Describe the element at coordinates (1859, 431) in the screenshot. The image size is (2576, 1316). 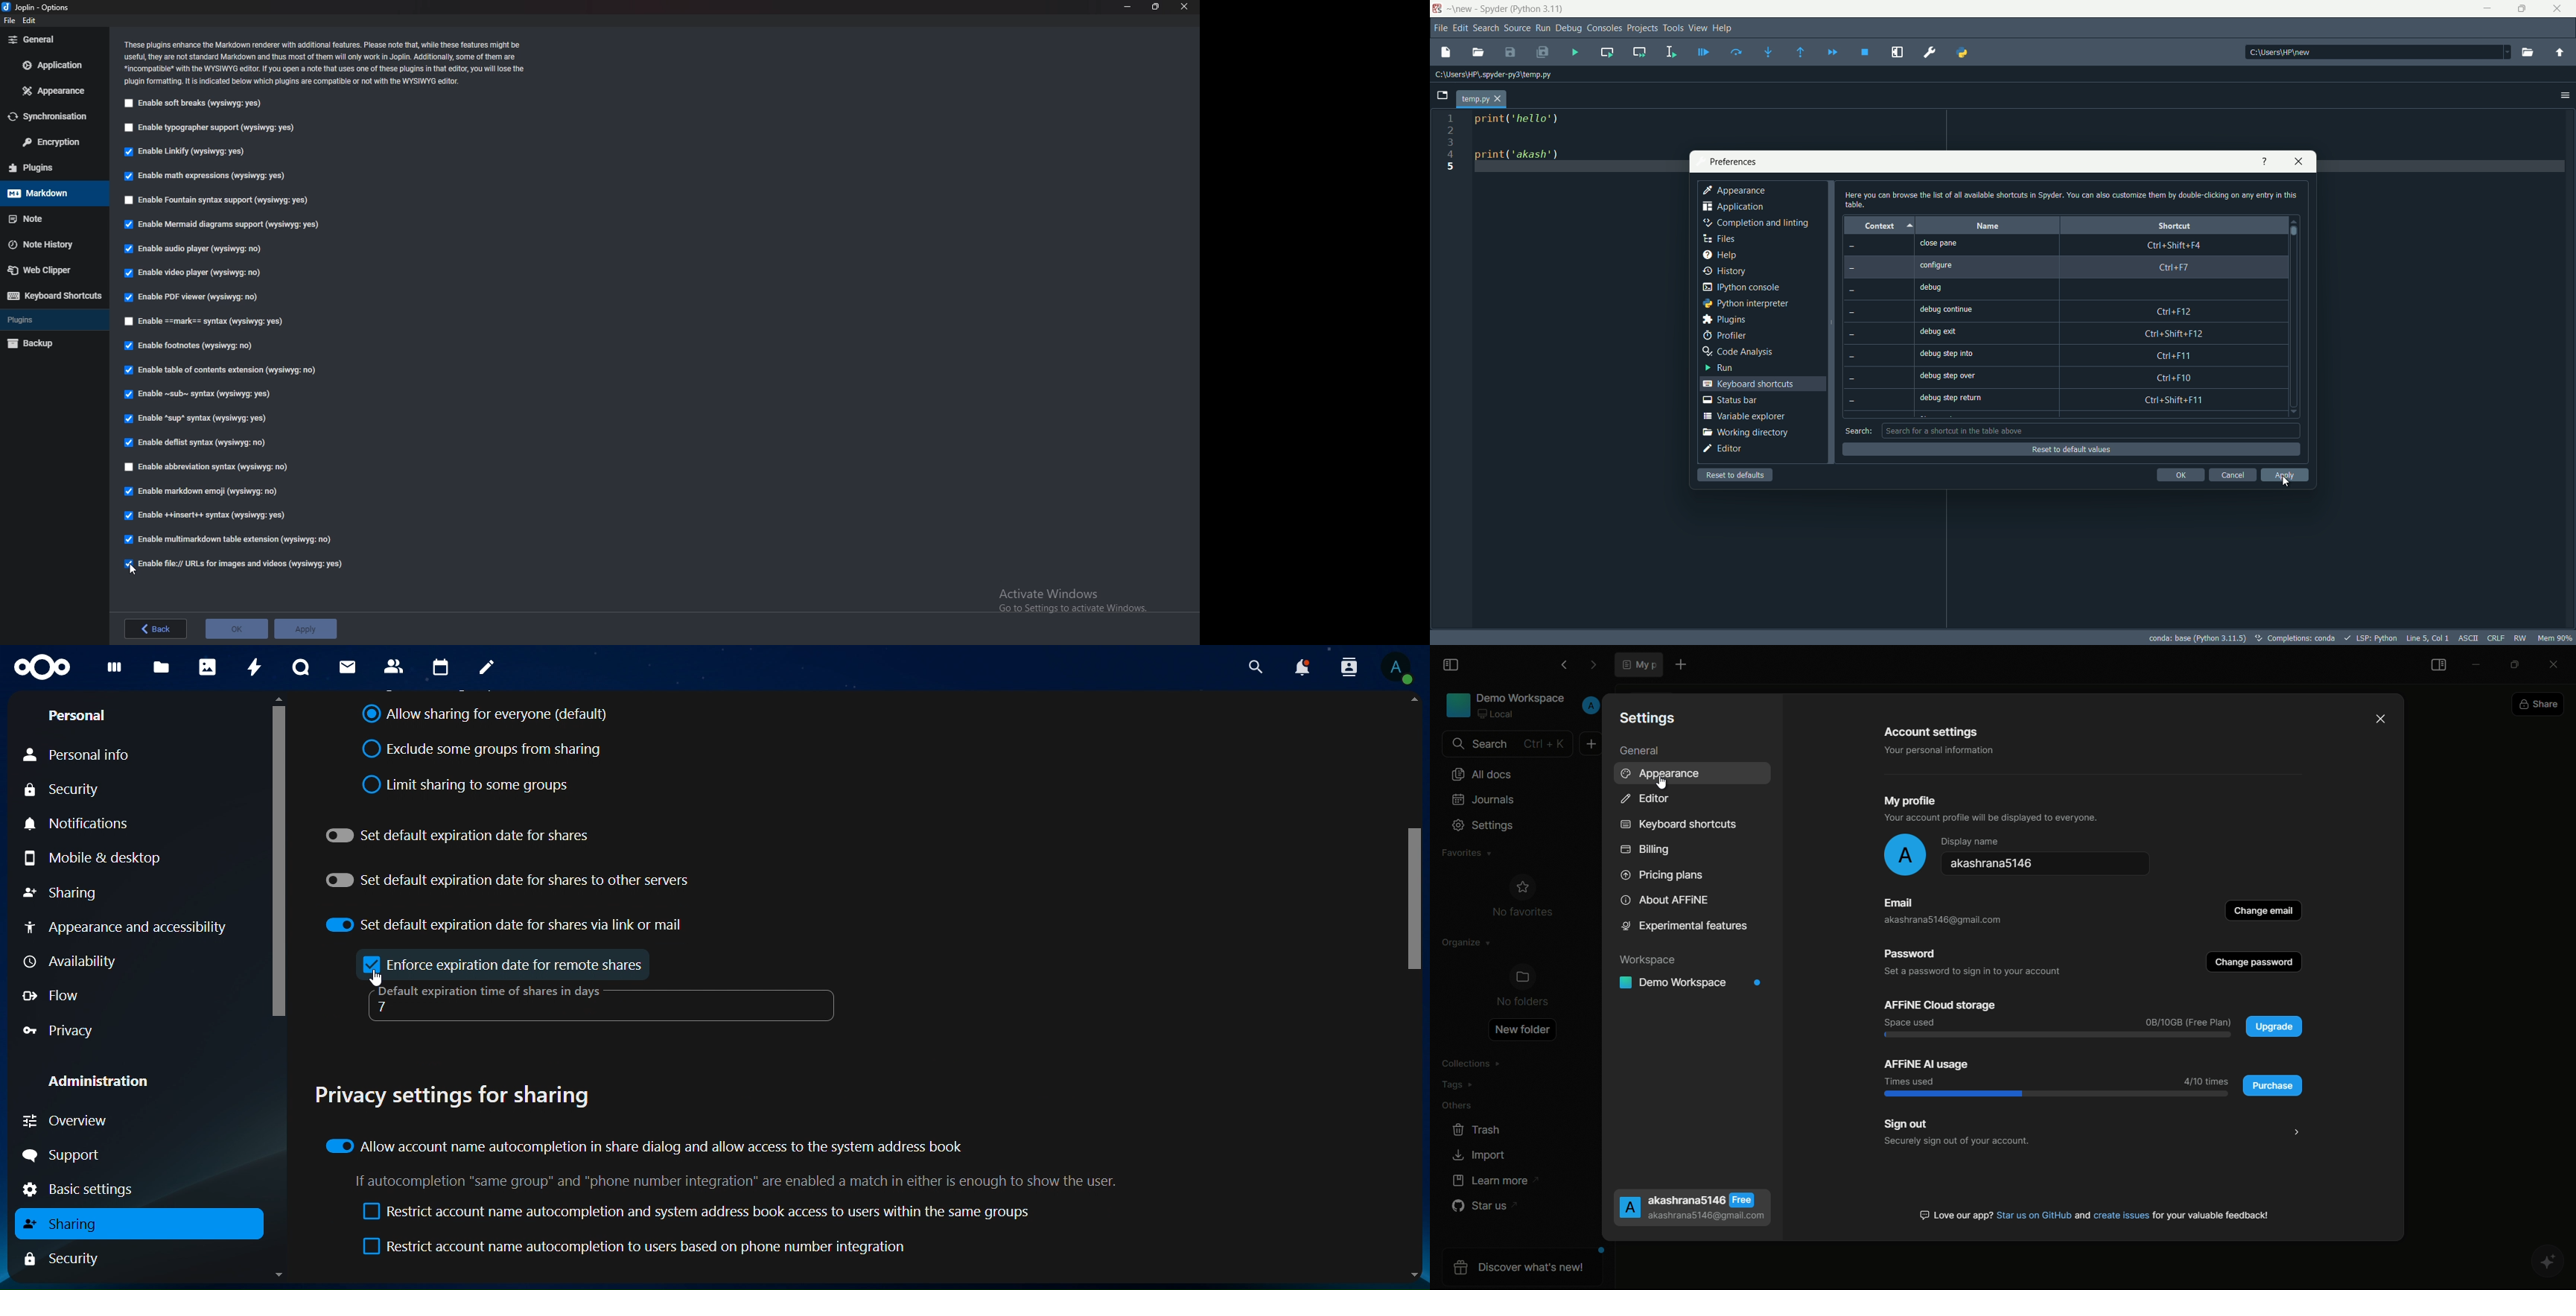
I see `search` at that location.